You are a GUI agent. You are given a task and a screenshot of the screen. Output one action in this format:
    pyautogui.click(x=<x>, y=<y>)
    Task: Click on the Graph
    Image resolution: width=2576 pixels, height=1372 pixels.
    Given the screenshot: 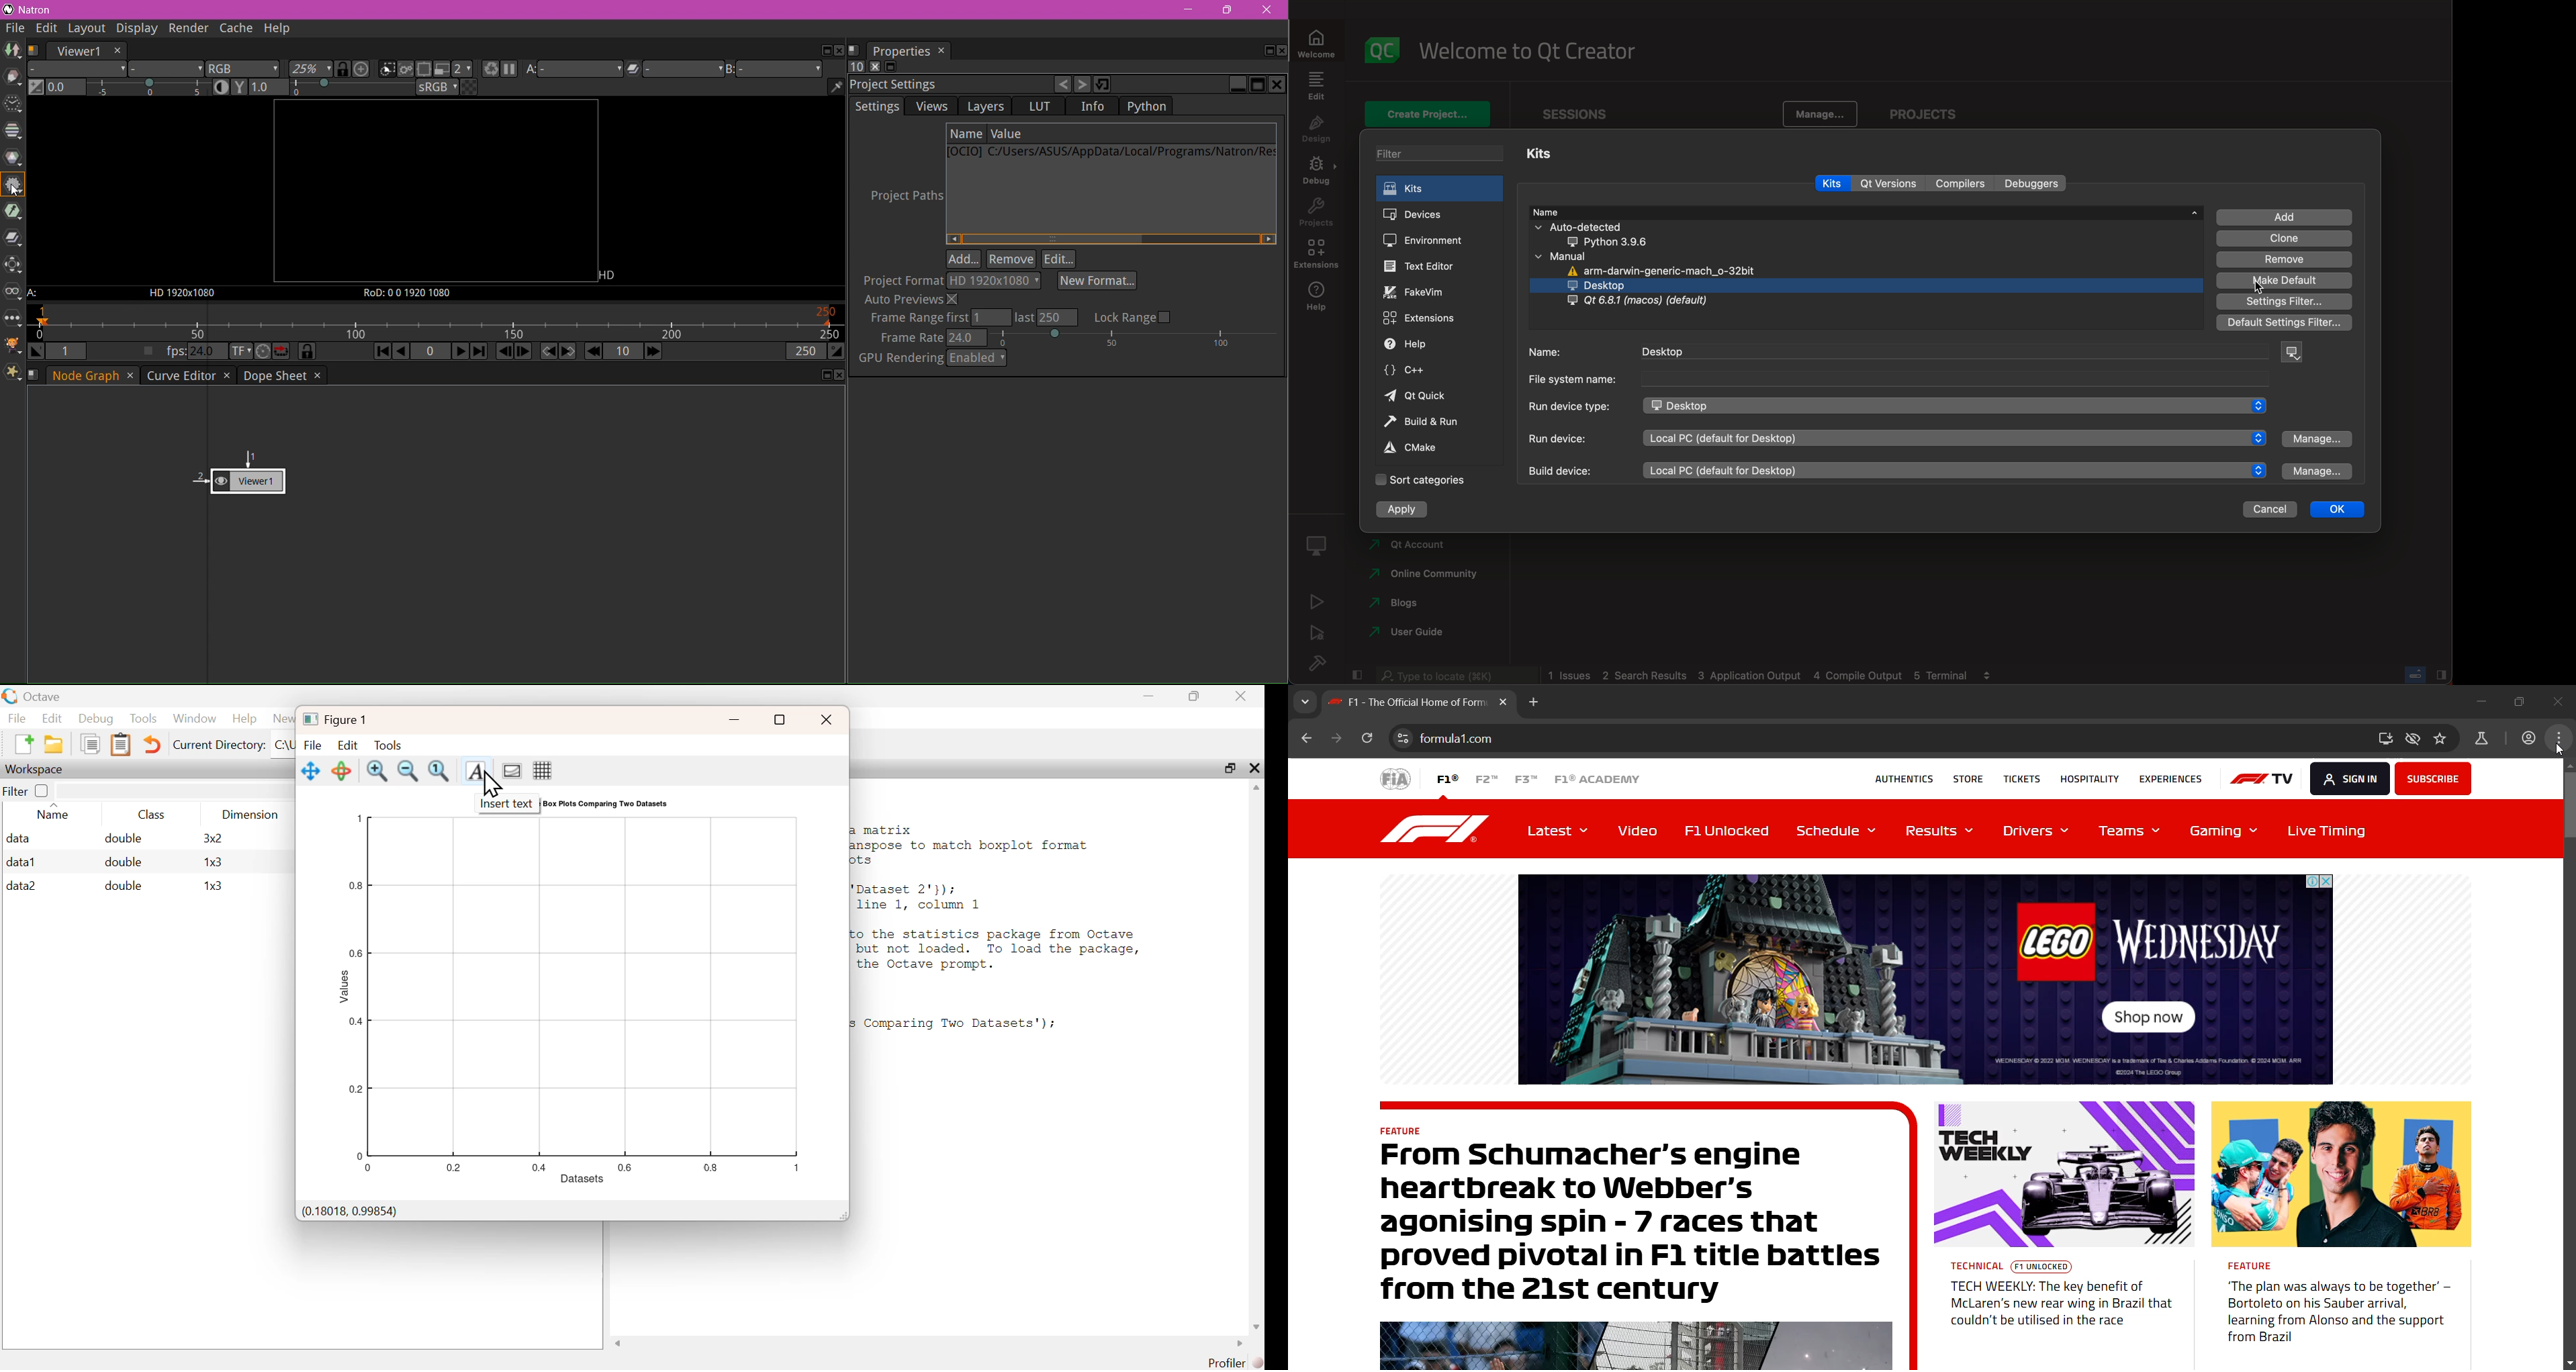 What is the action you would take?
    pyautogui.click(x=583, y=994)
    